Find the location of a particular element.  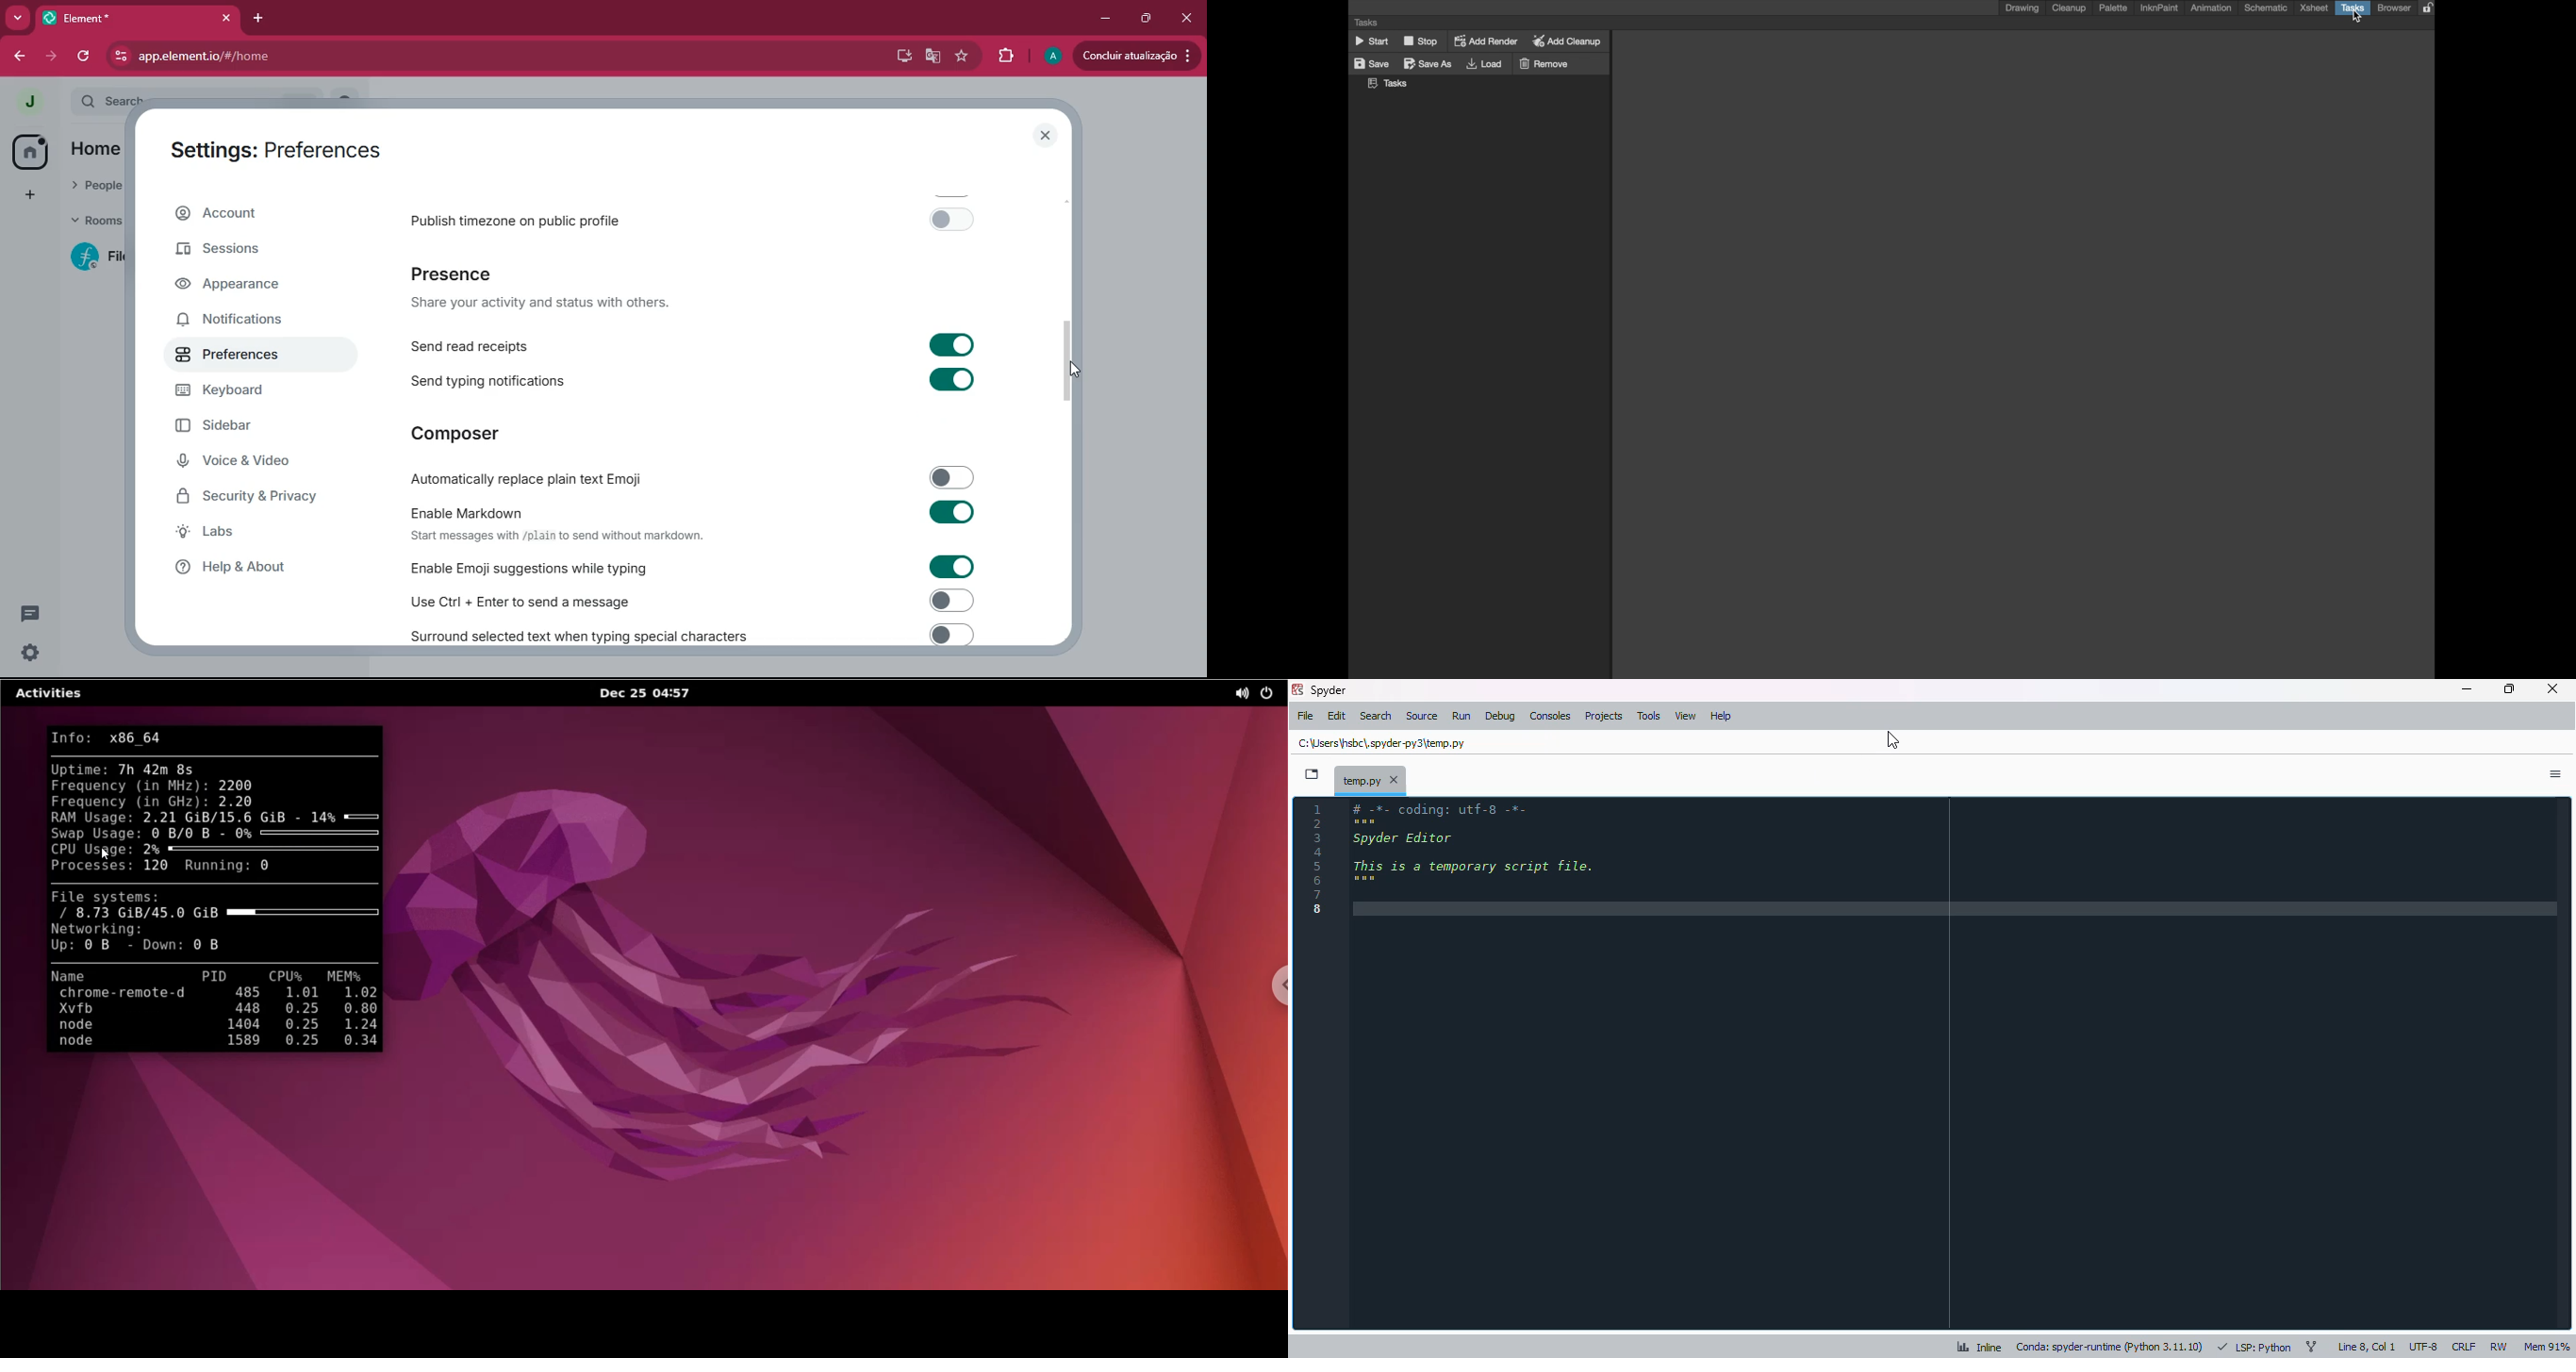

presence Share your activity and status with others. is located at coordinates (552, 288).